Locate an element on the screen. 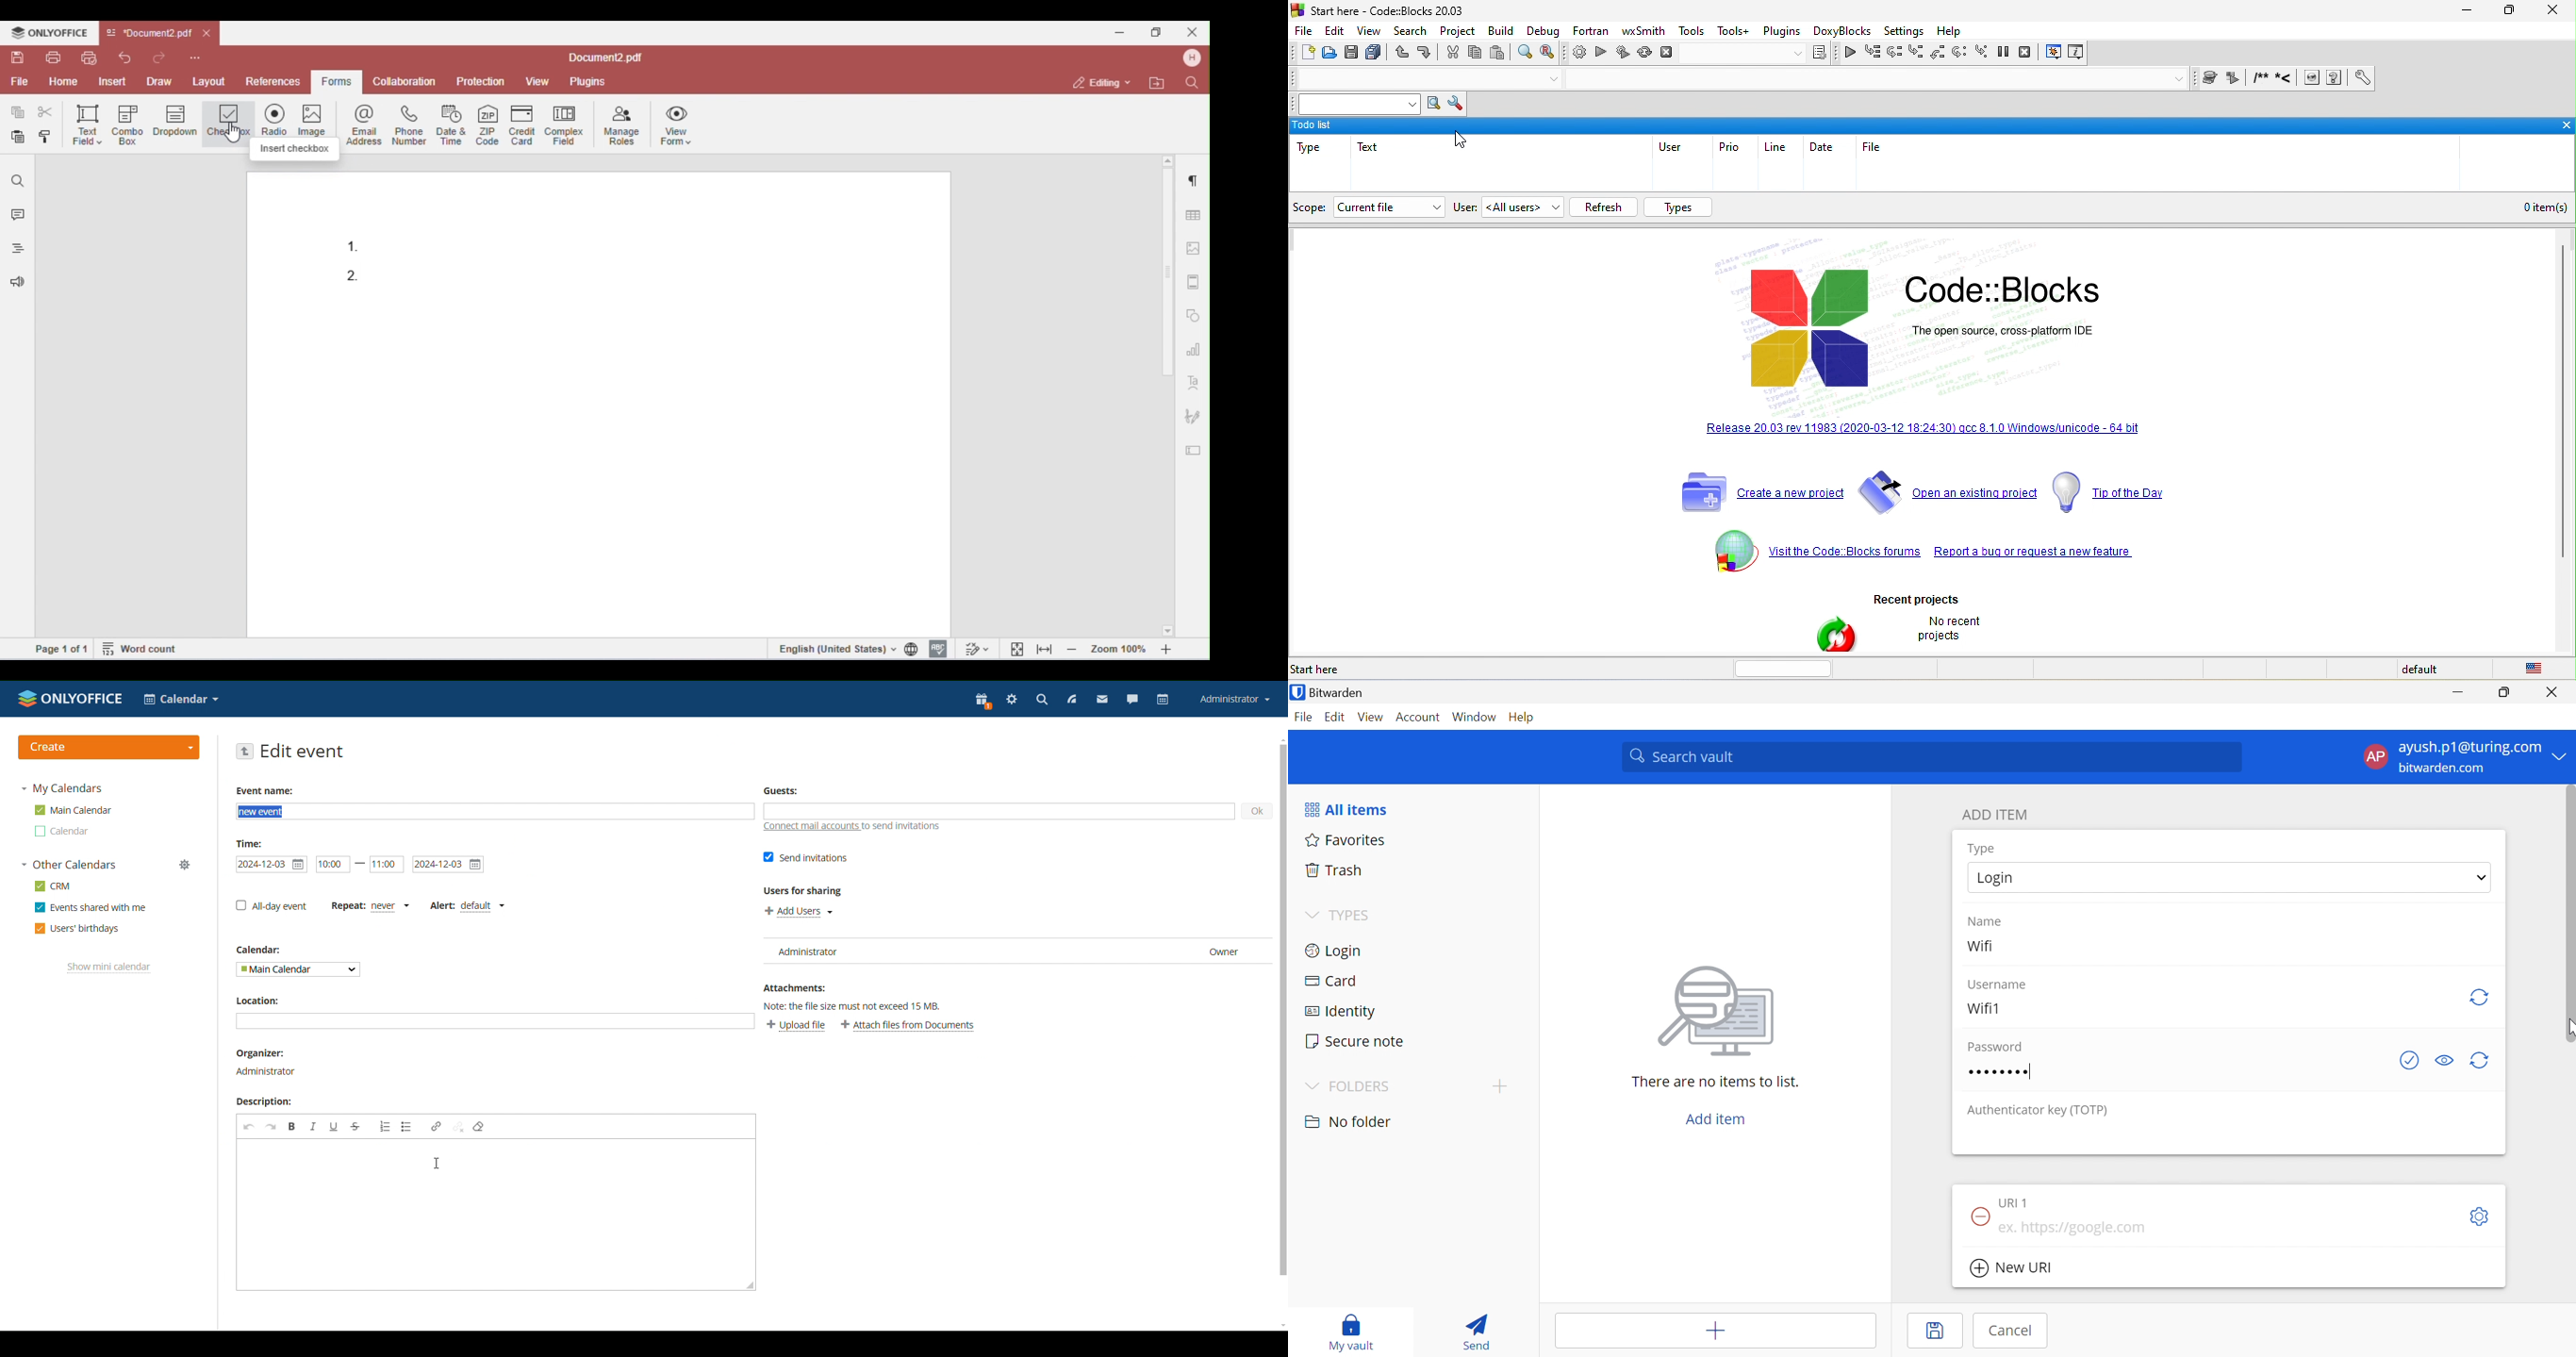 The width and height of the screenshot is (2576, 1372). upload file is located at coordinates (796, 1025).